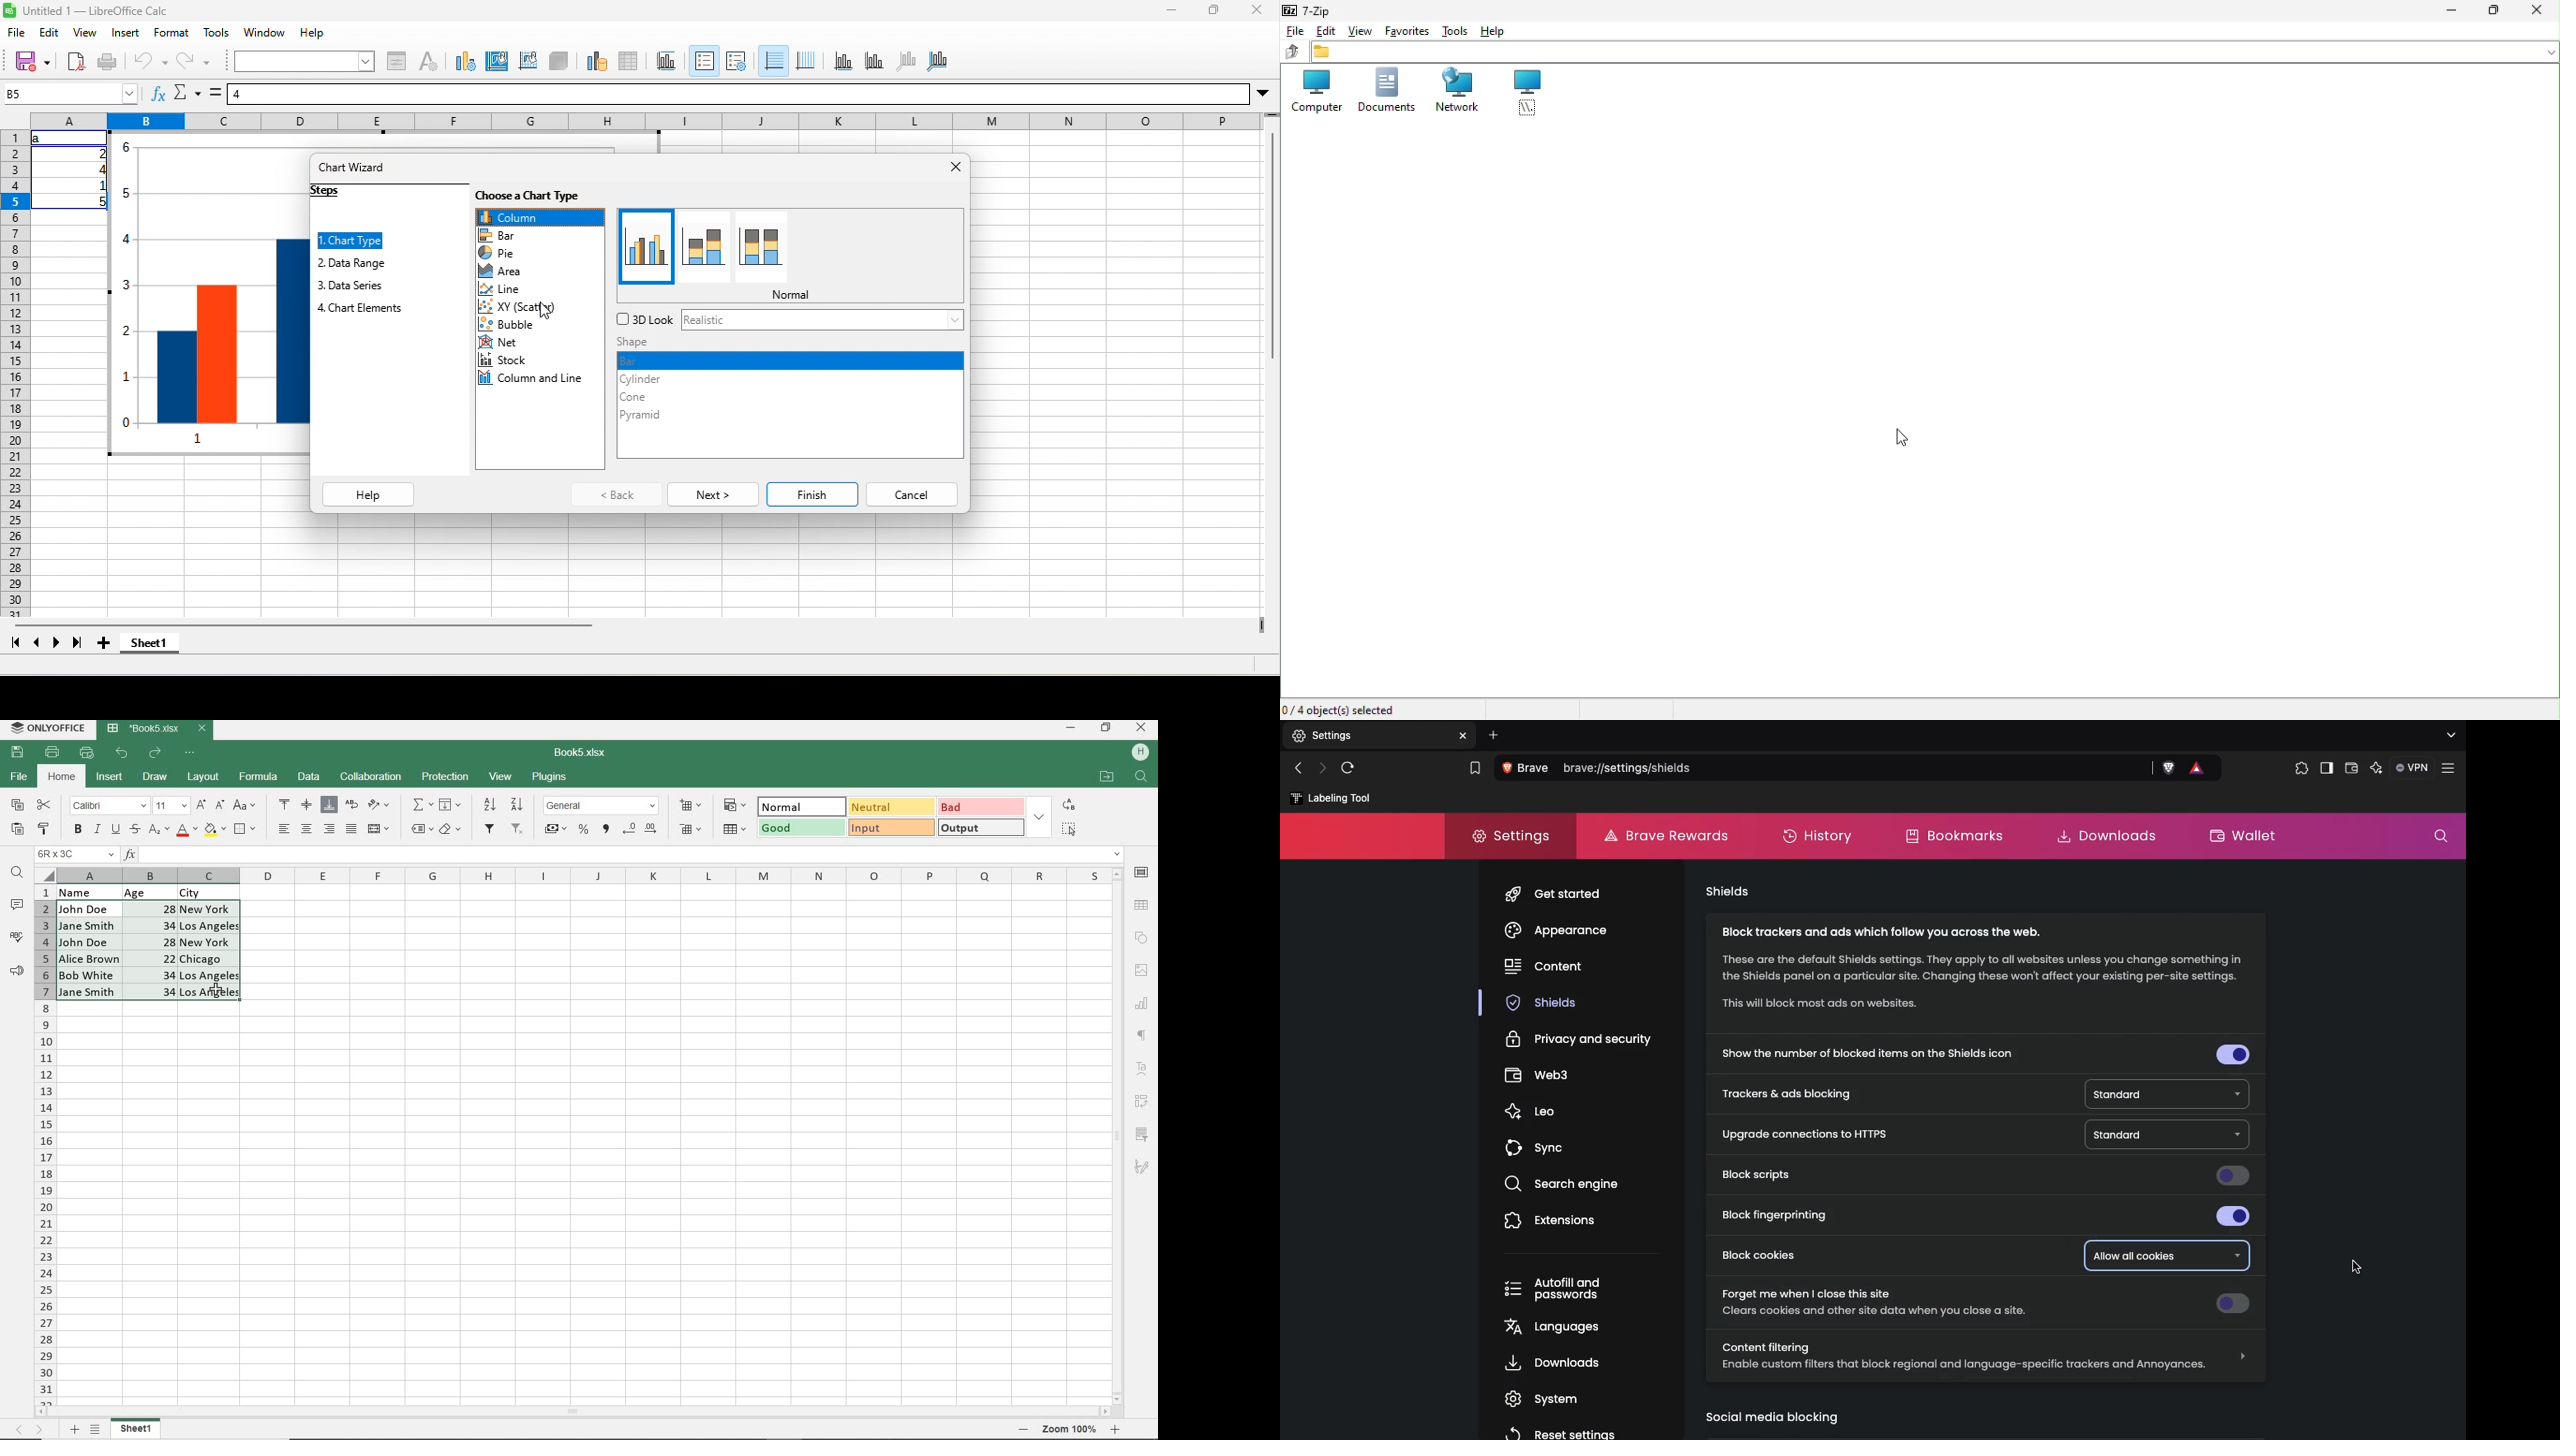 The height and width of the screenshot is (1456, 2576). Describe the element at coordinates (629, 63) in the screenshot. I see `data table` at that location.